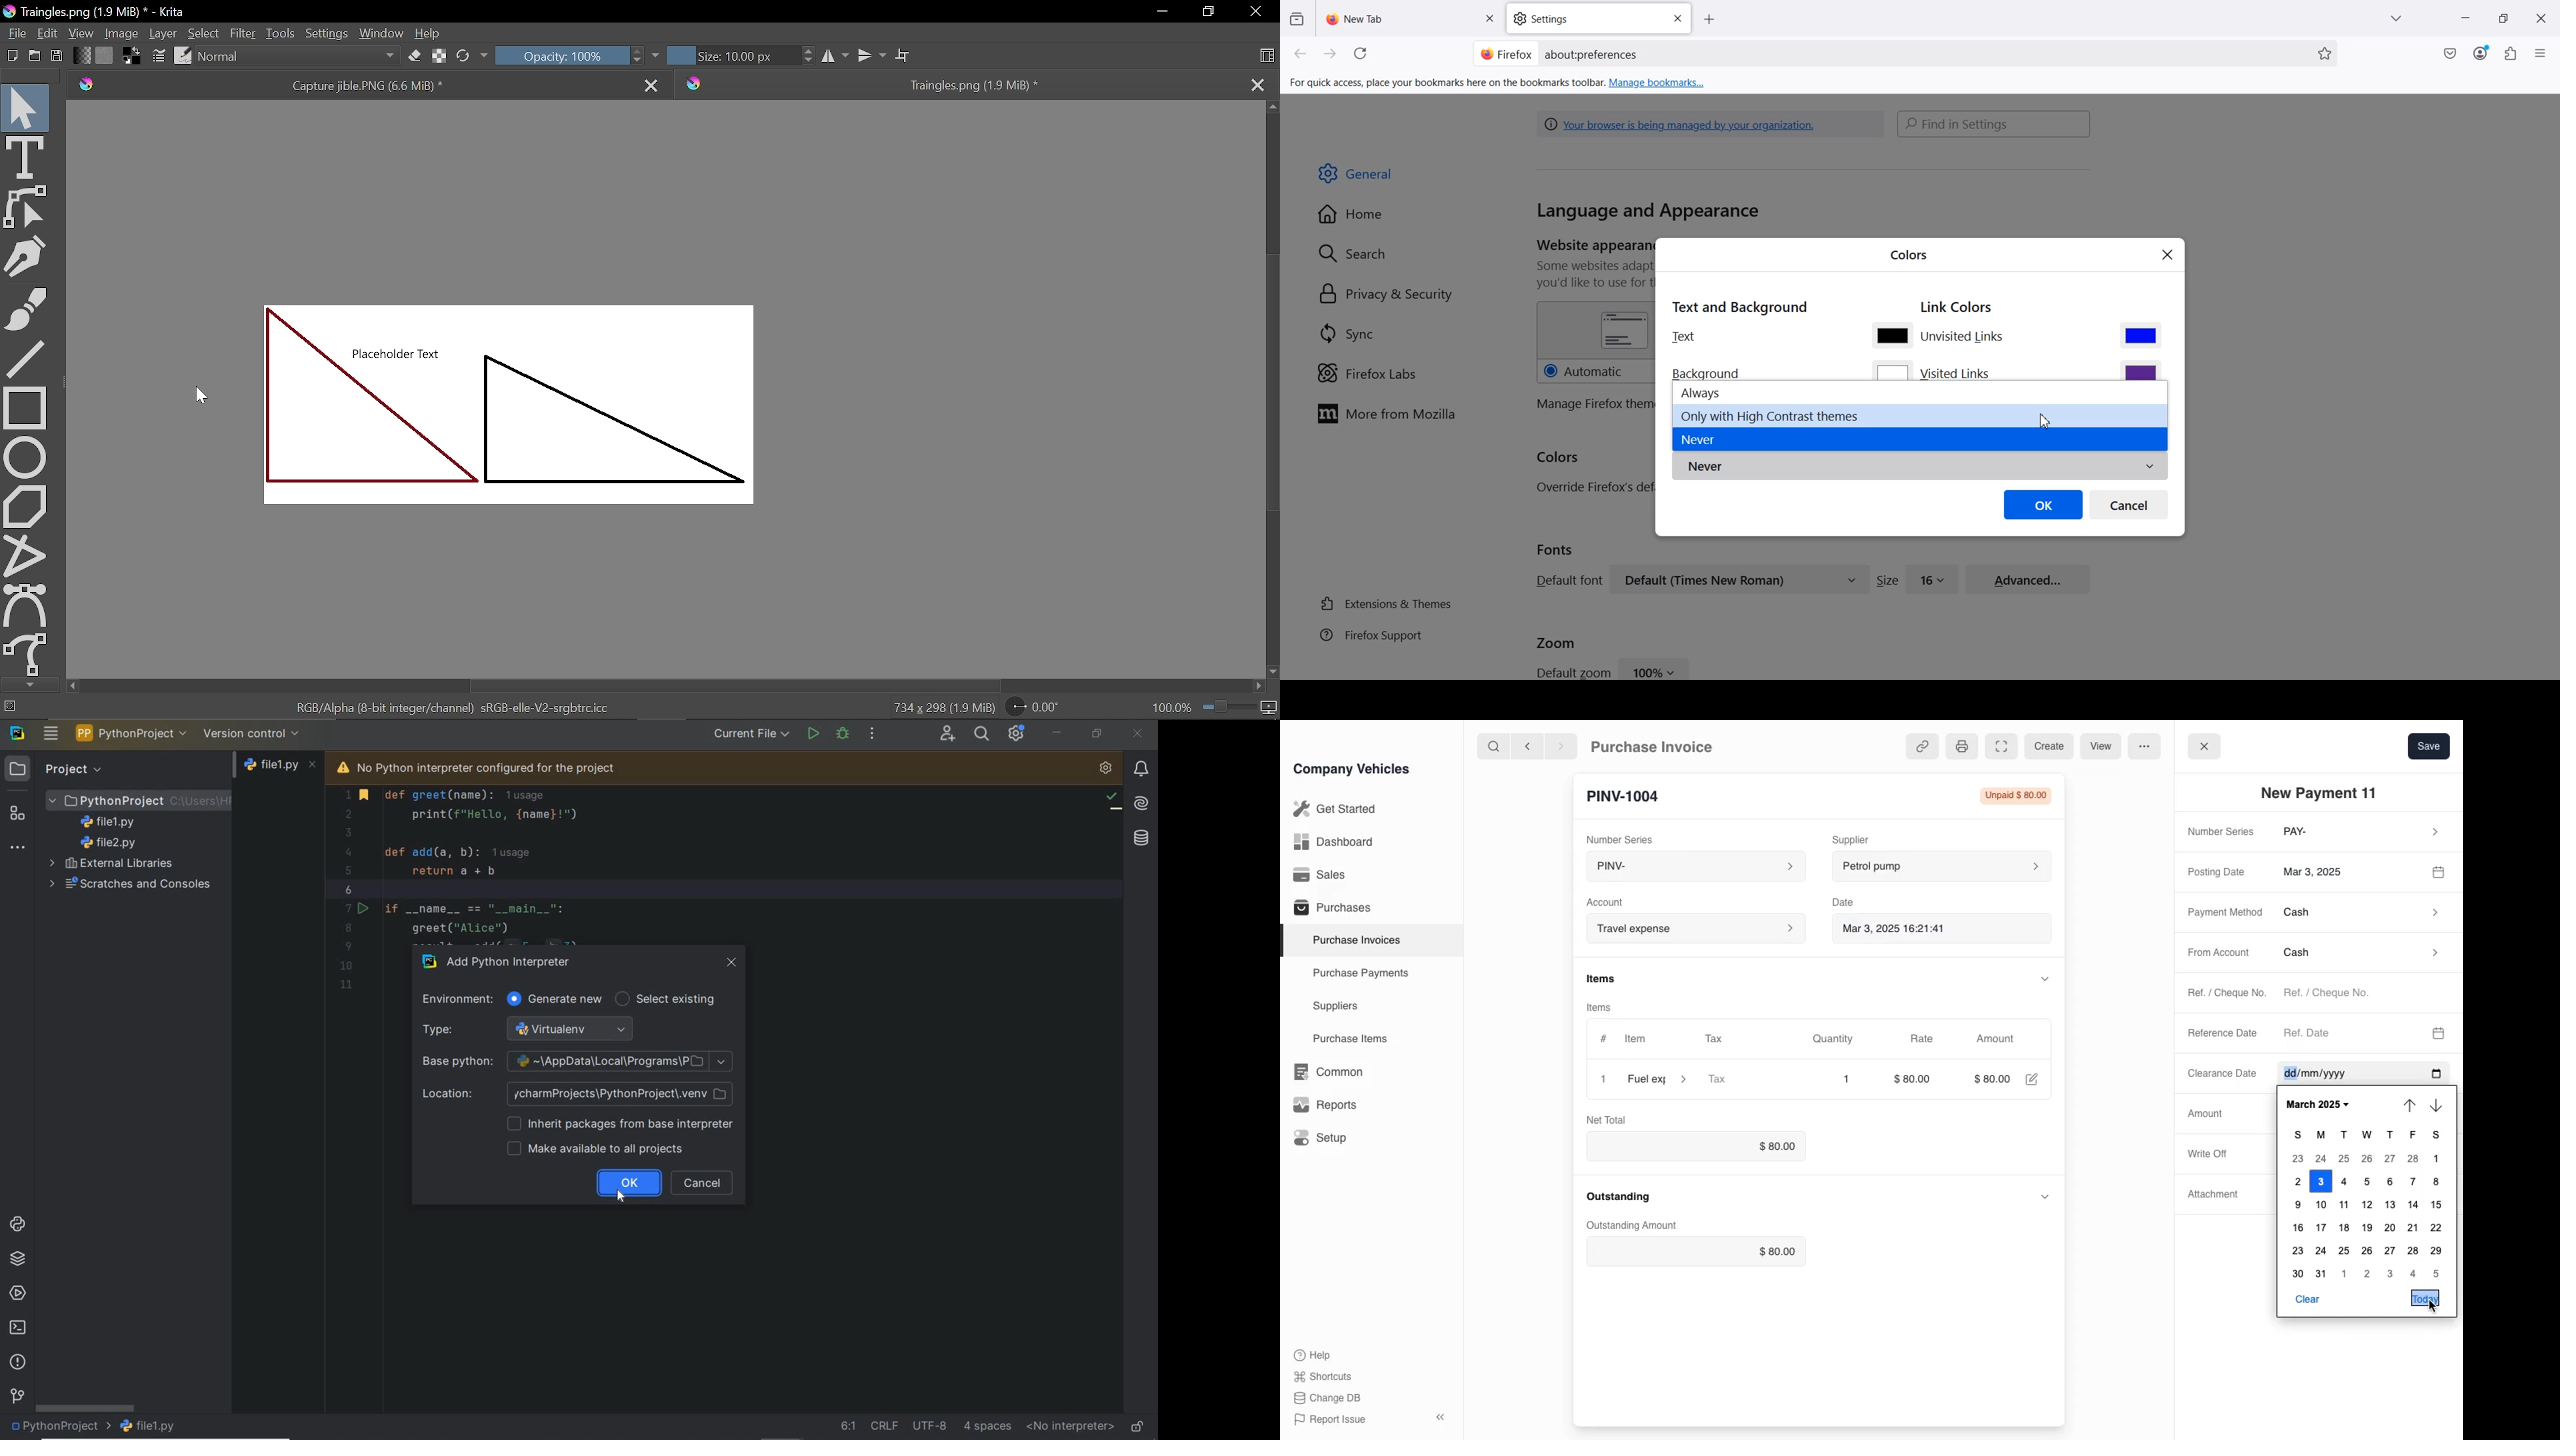 The width and height of the screenshot is (2576, 1456). Describe the element at coordinates (28, 255) in the screenshot. I see `Caligraphy` at that location.